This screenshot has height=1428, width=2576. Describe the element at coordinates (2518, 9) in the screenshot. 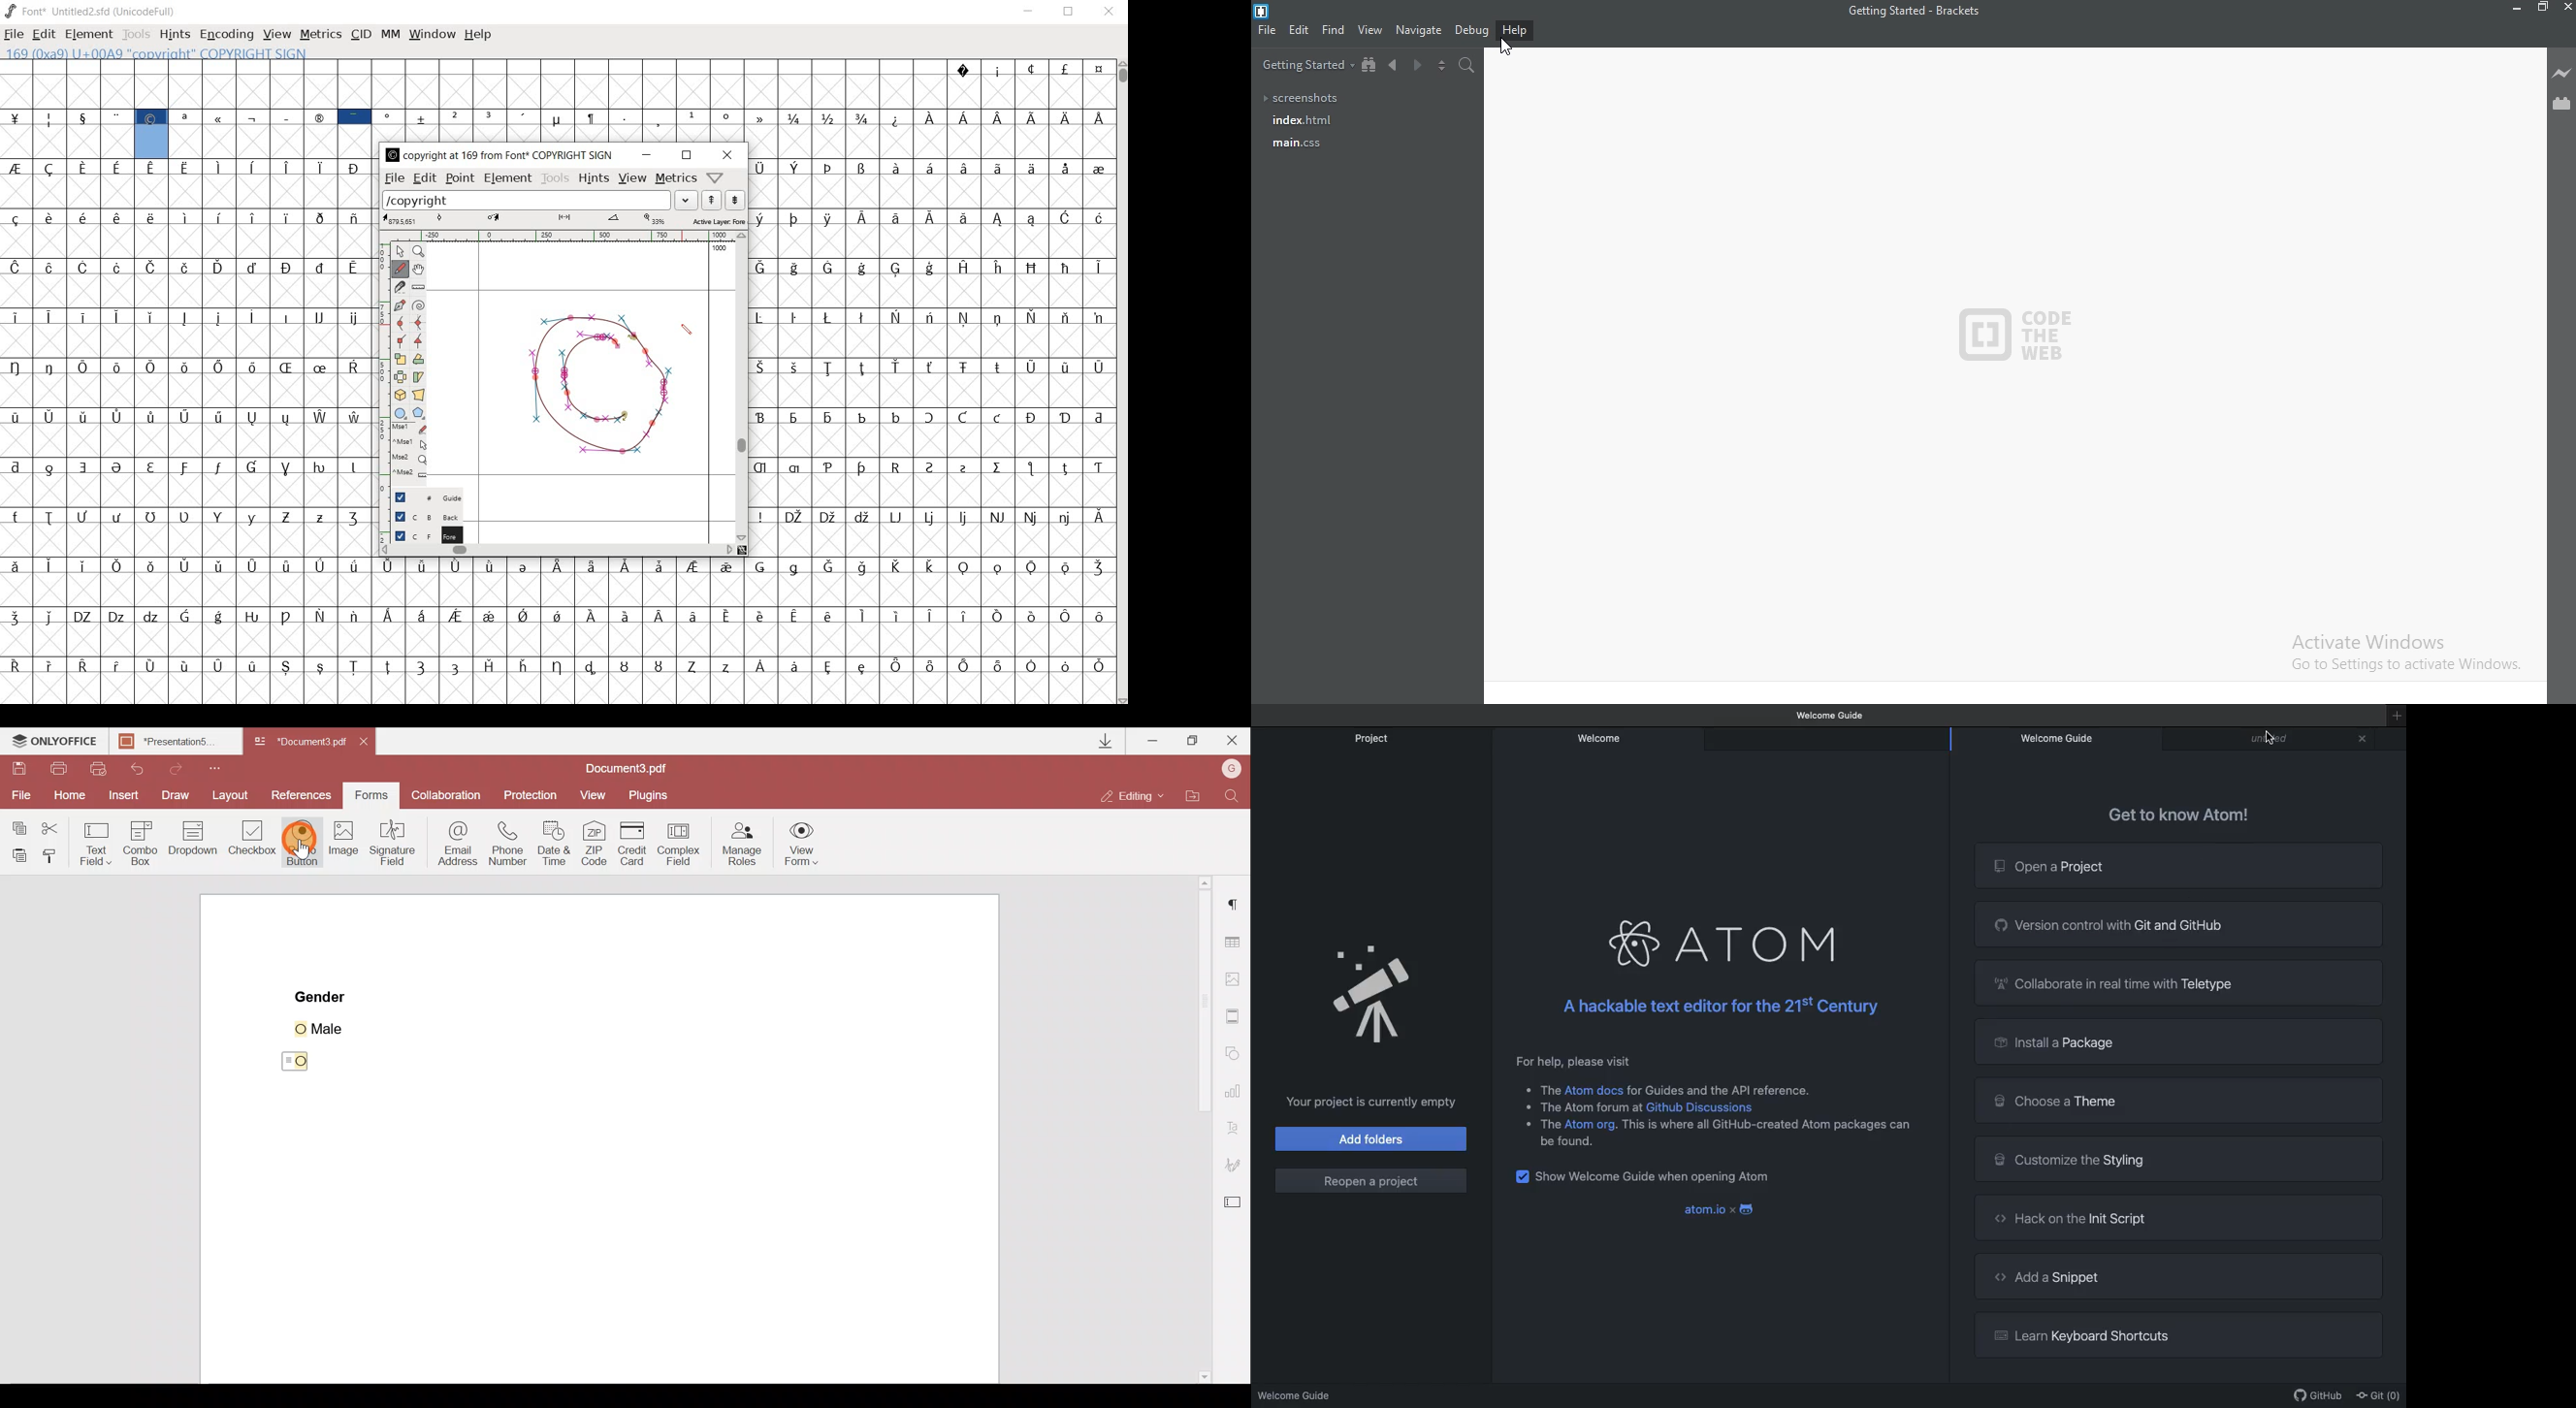

I see `Minimise` at that location.